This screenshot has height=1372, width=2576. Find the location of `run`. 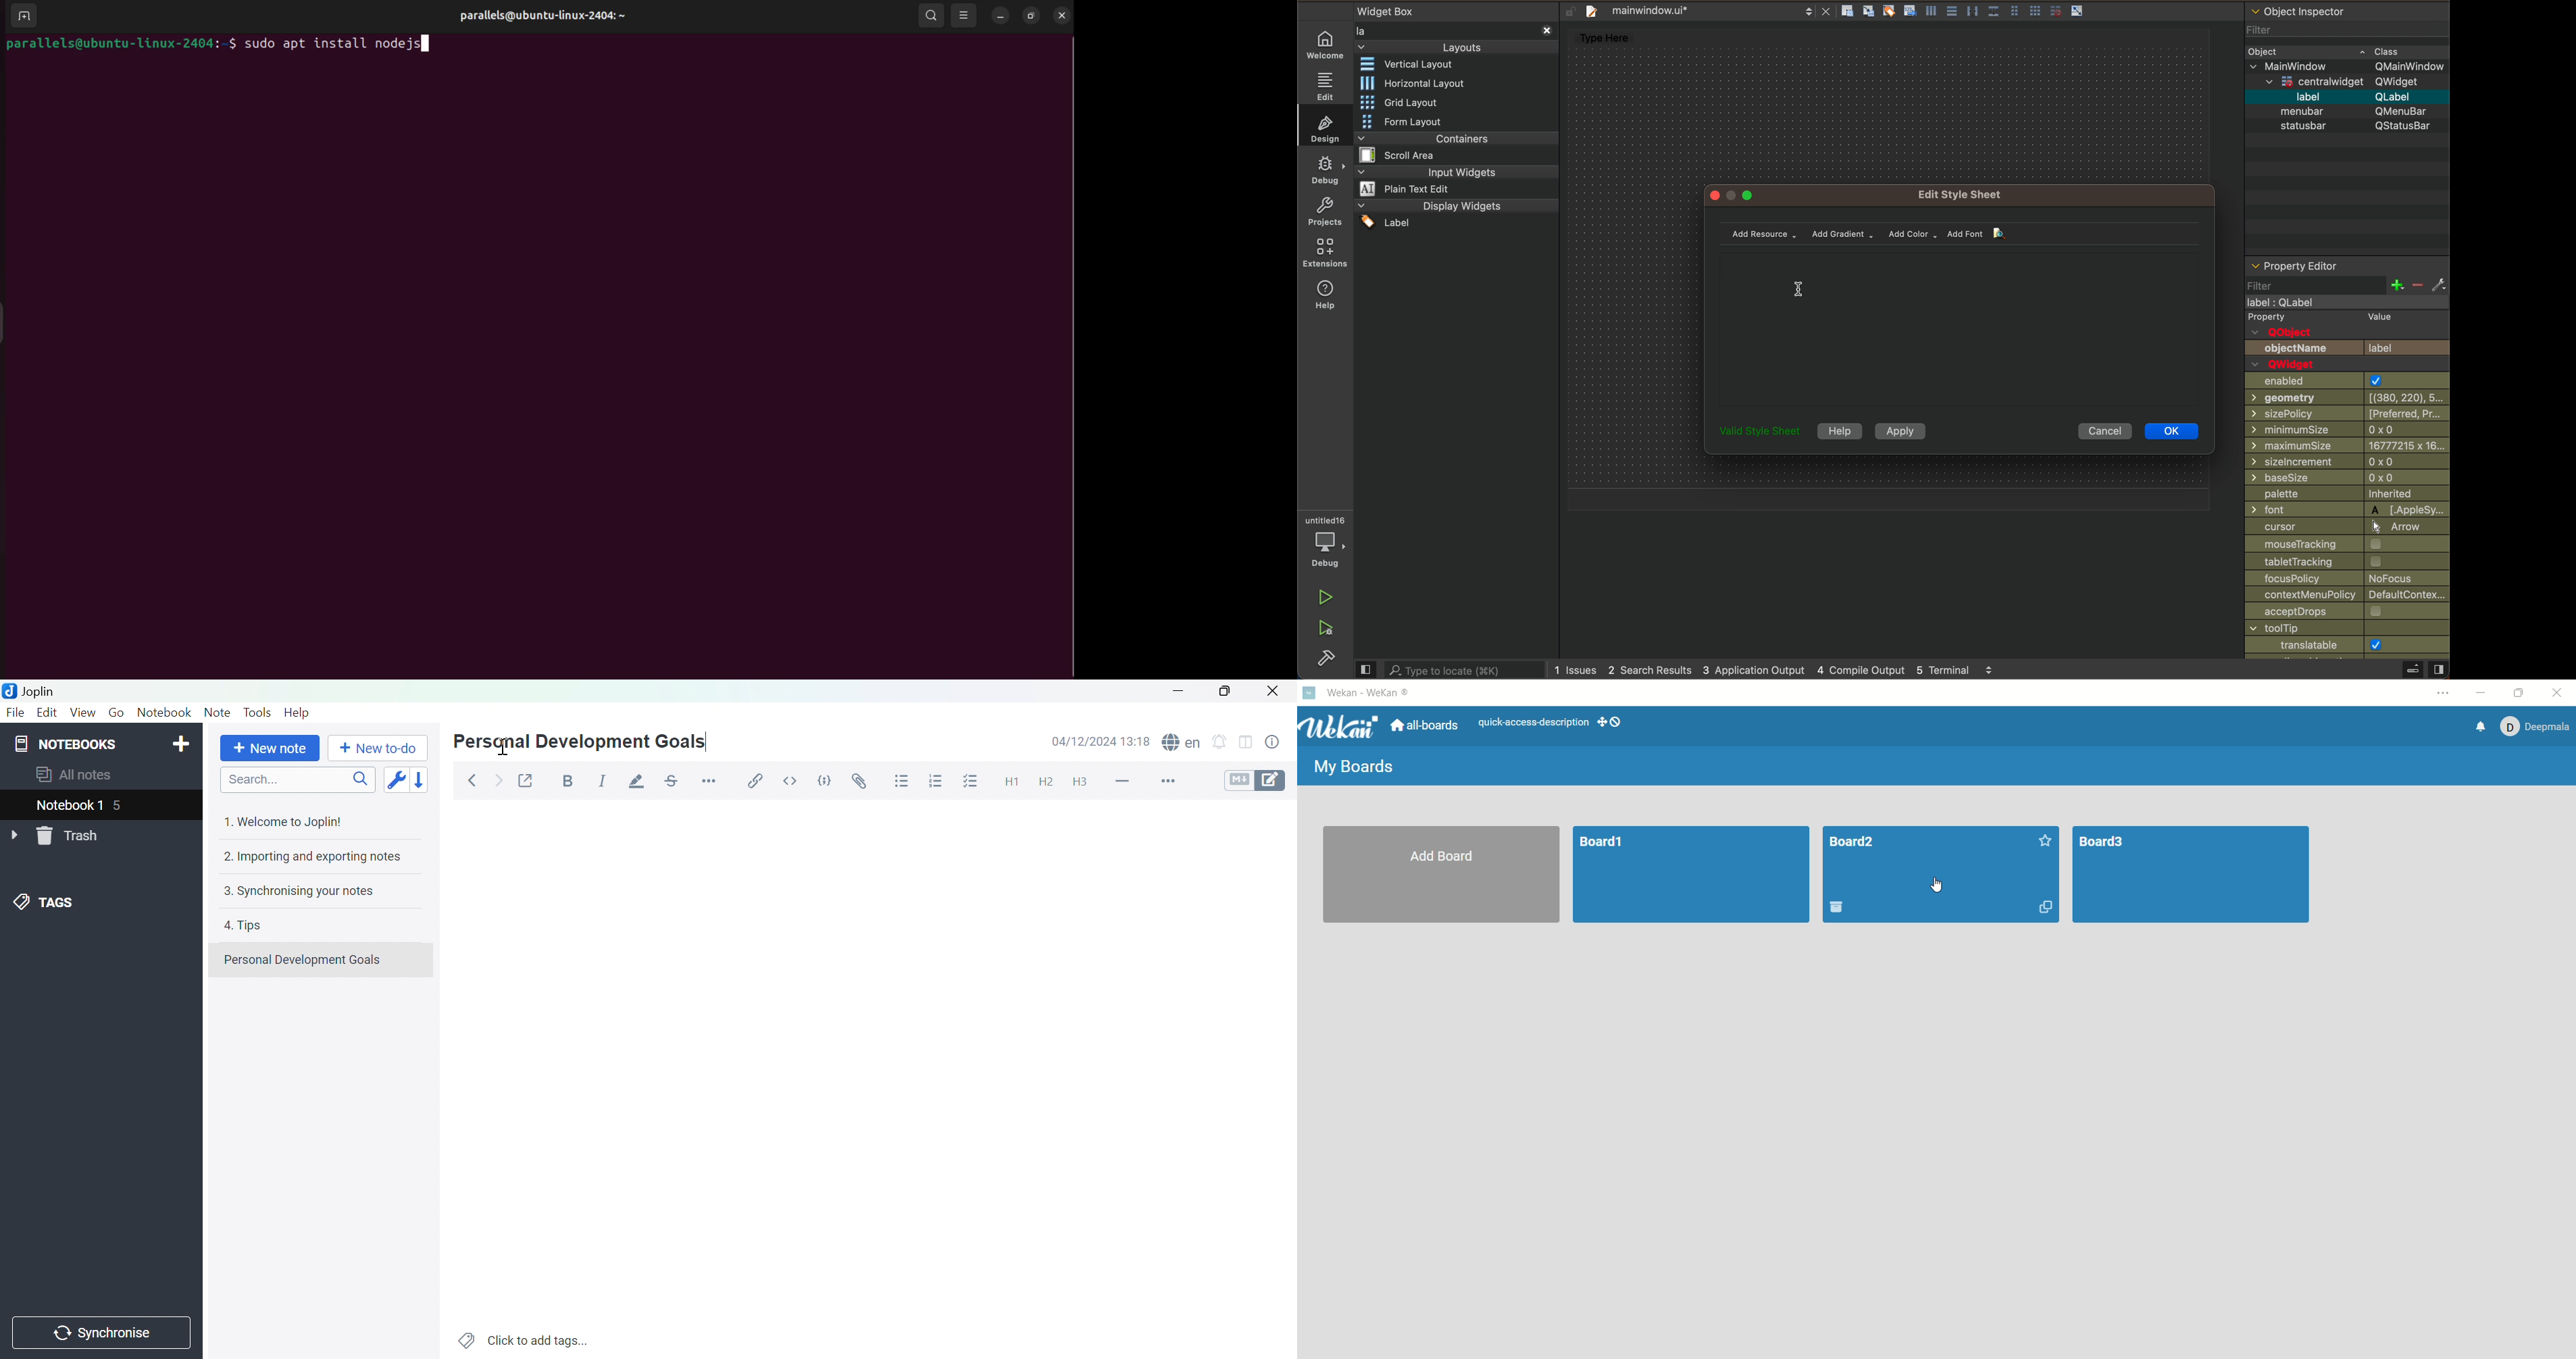

run is located at coordinates (1325, 600).